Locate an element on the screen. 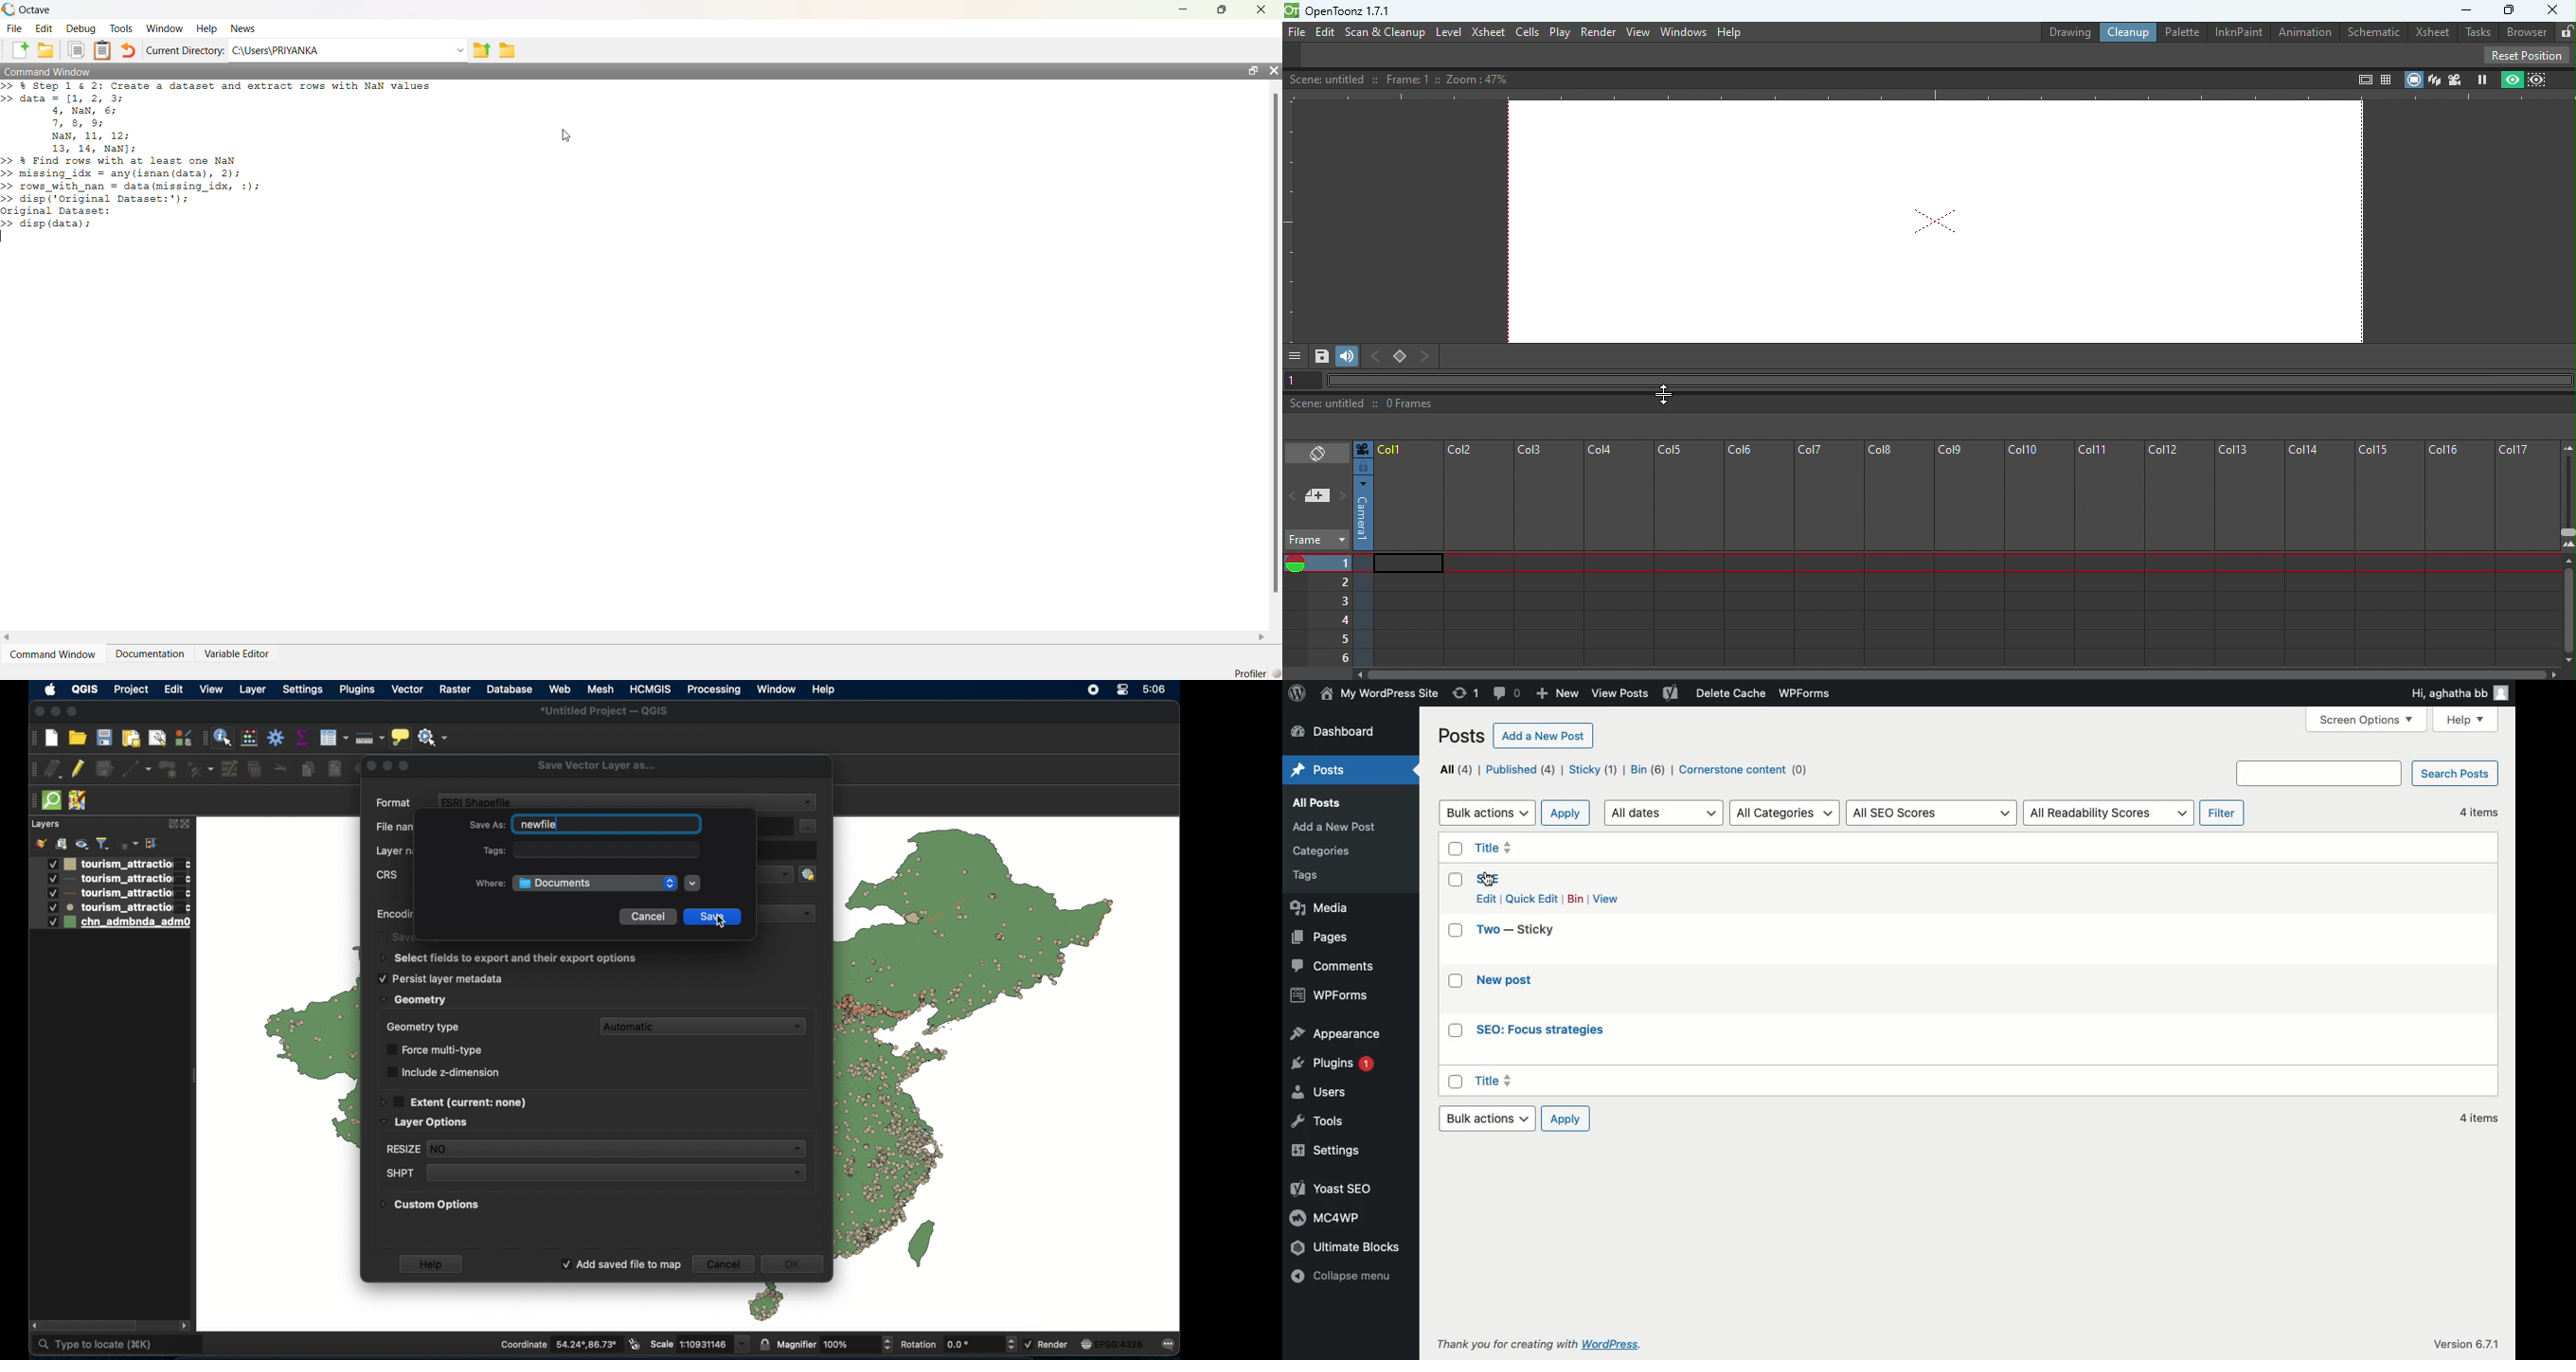  Duplicate is located at coordinates (76, 50).